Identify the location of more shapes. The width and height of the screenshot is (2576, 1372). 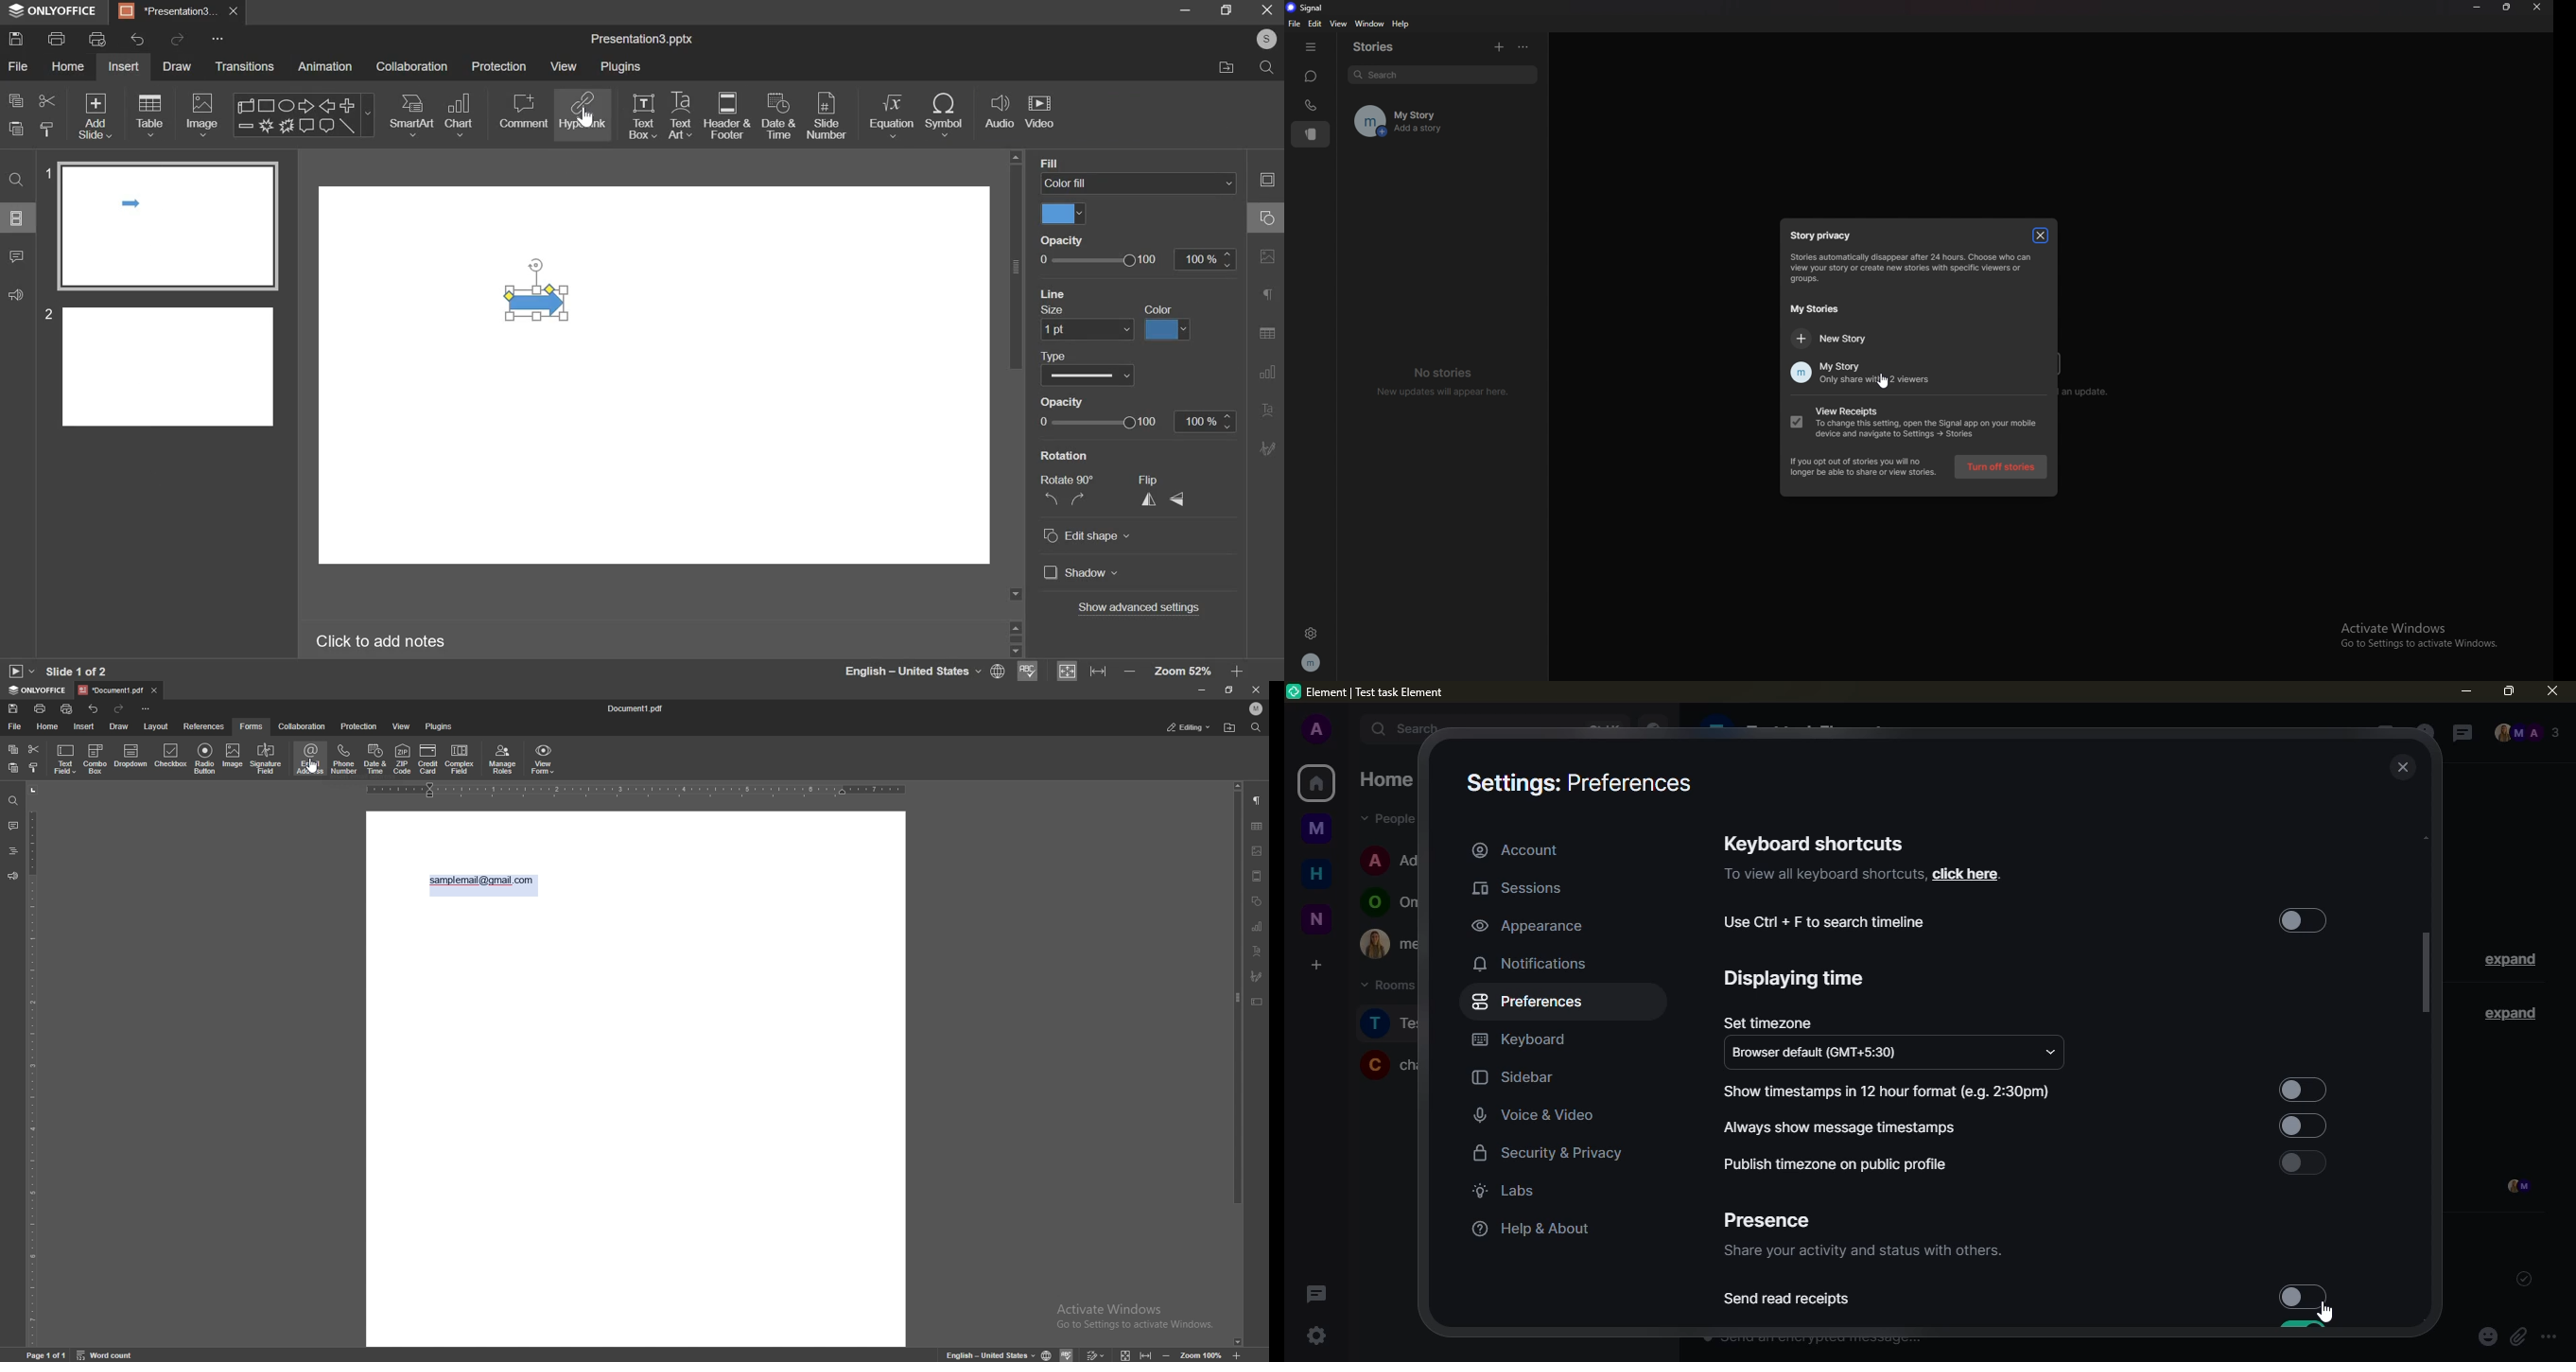
(369, 117).